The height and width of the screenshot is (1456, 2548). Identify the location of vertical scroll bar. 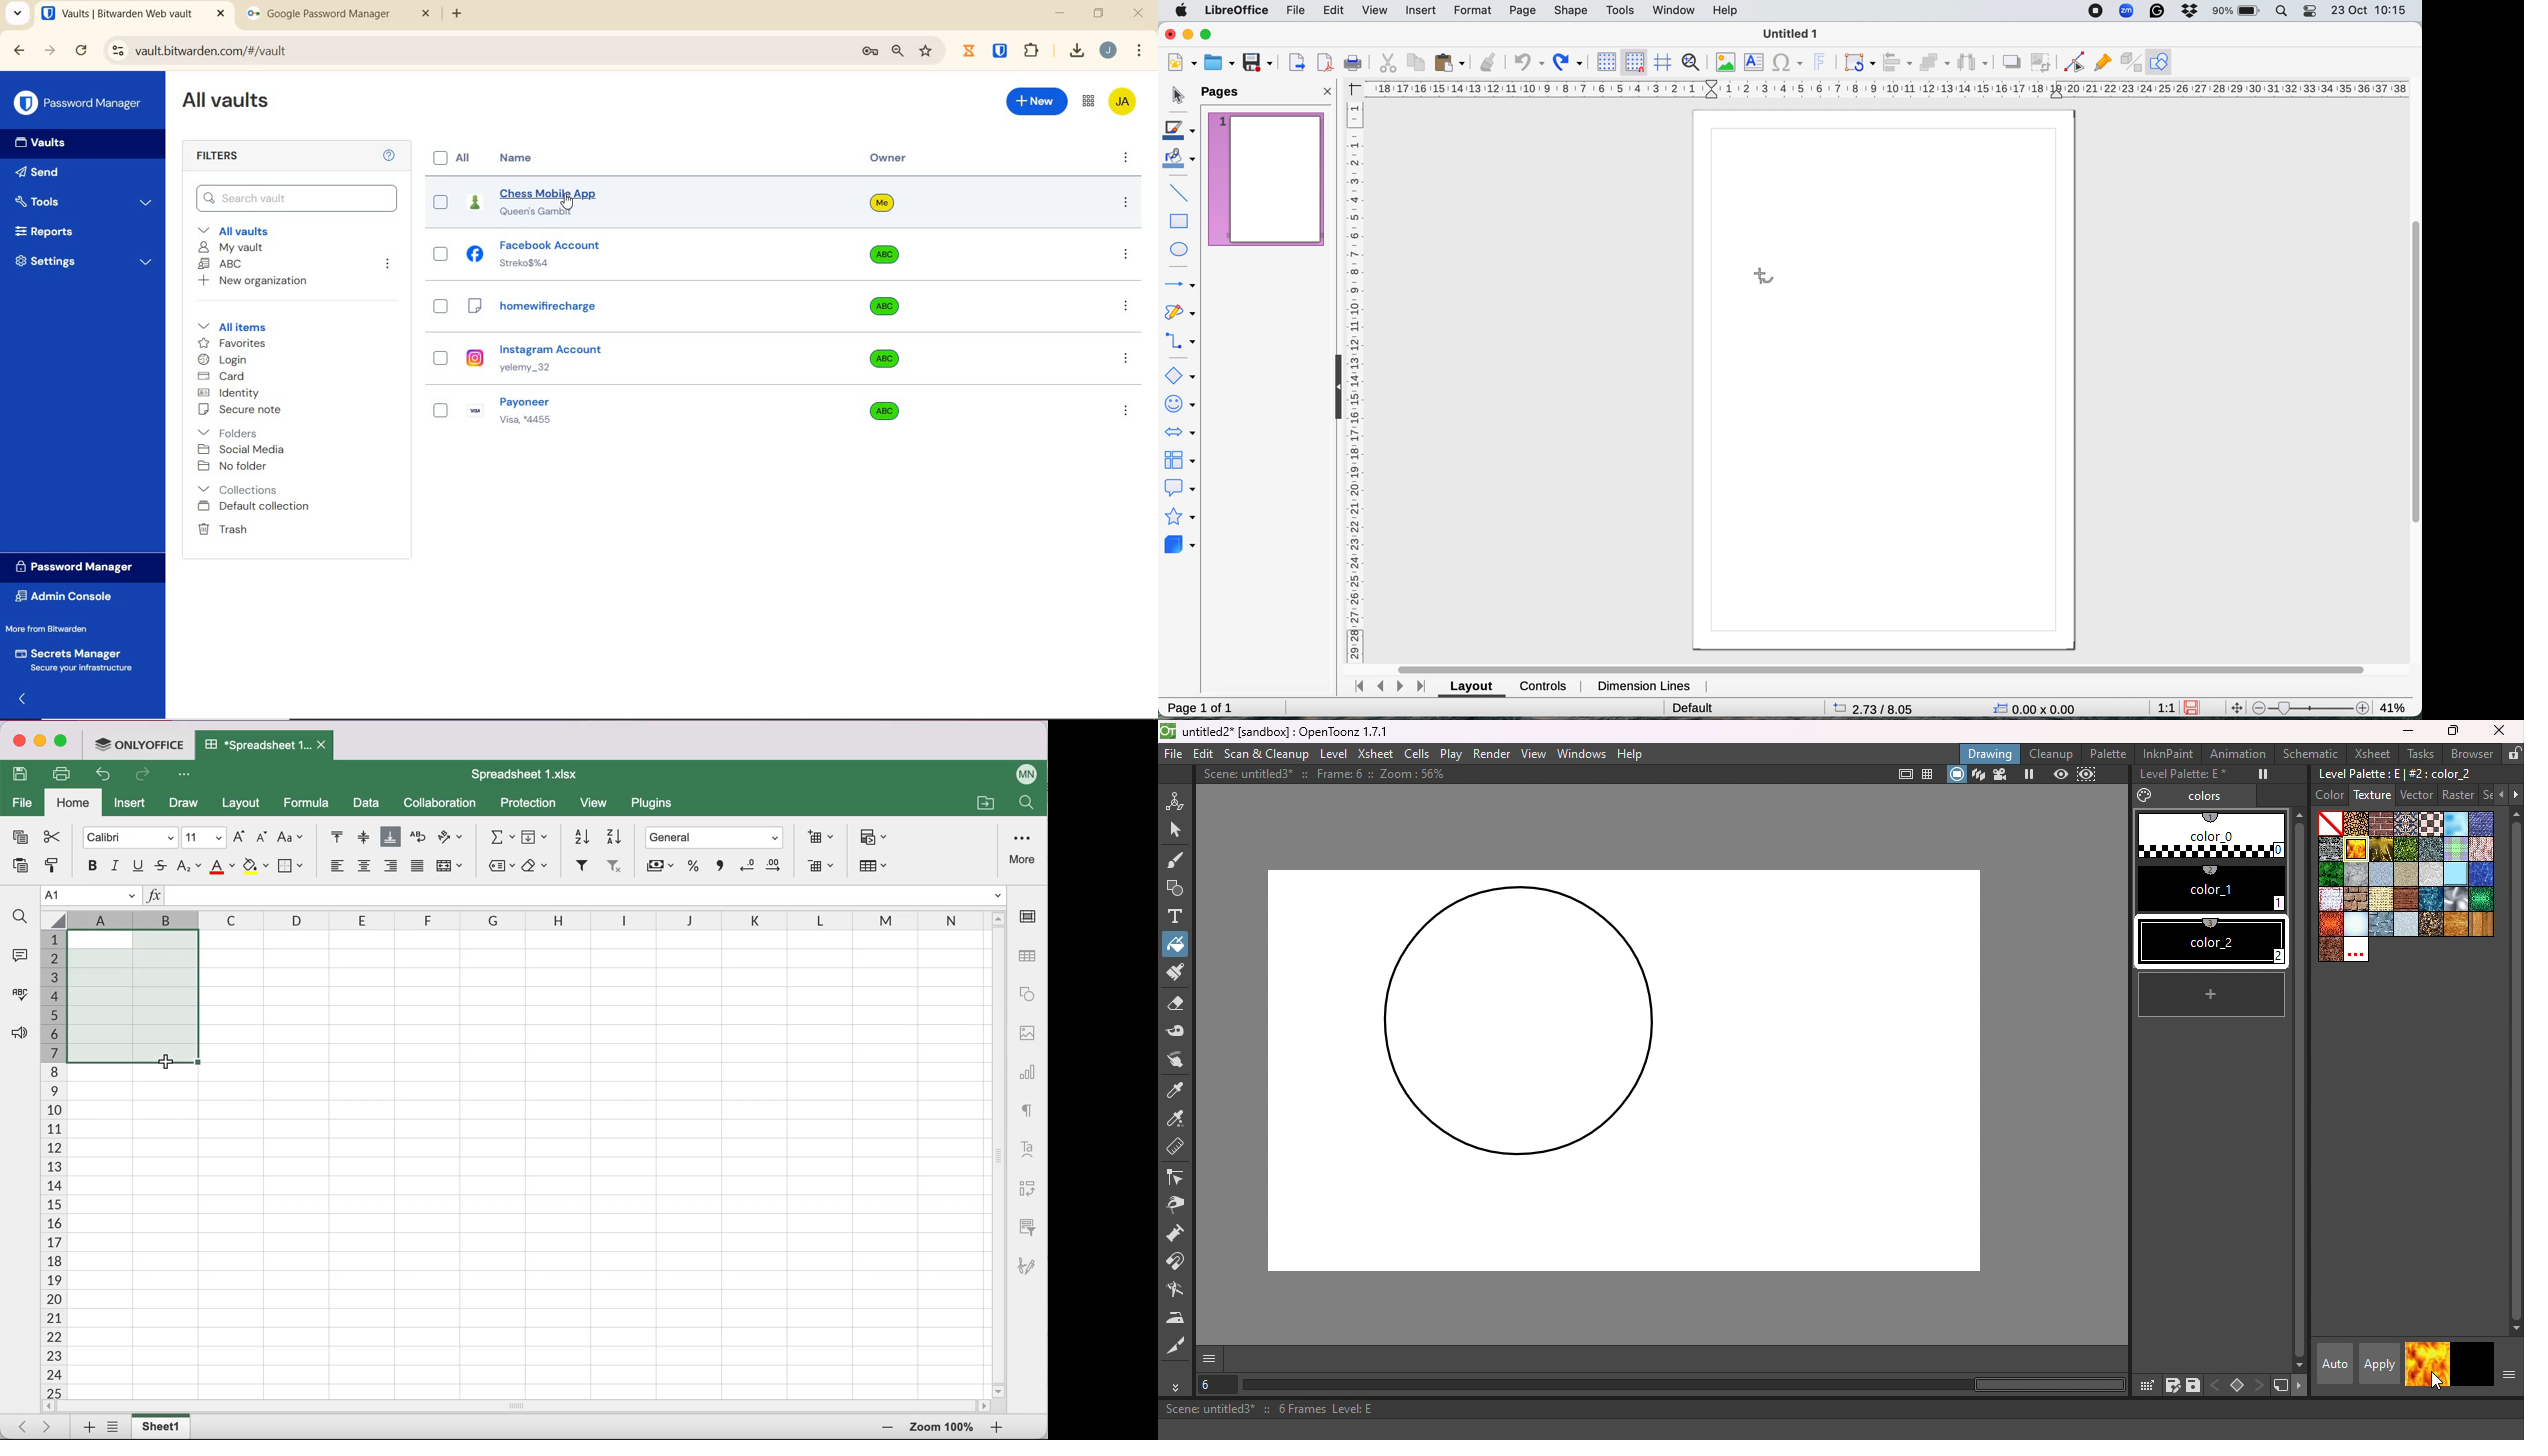
(2516, 1070).